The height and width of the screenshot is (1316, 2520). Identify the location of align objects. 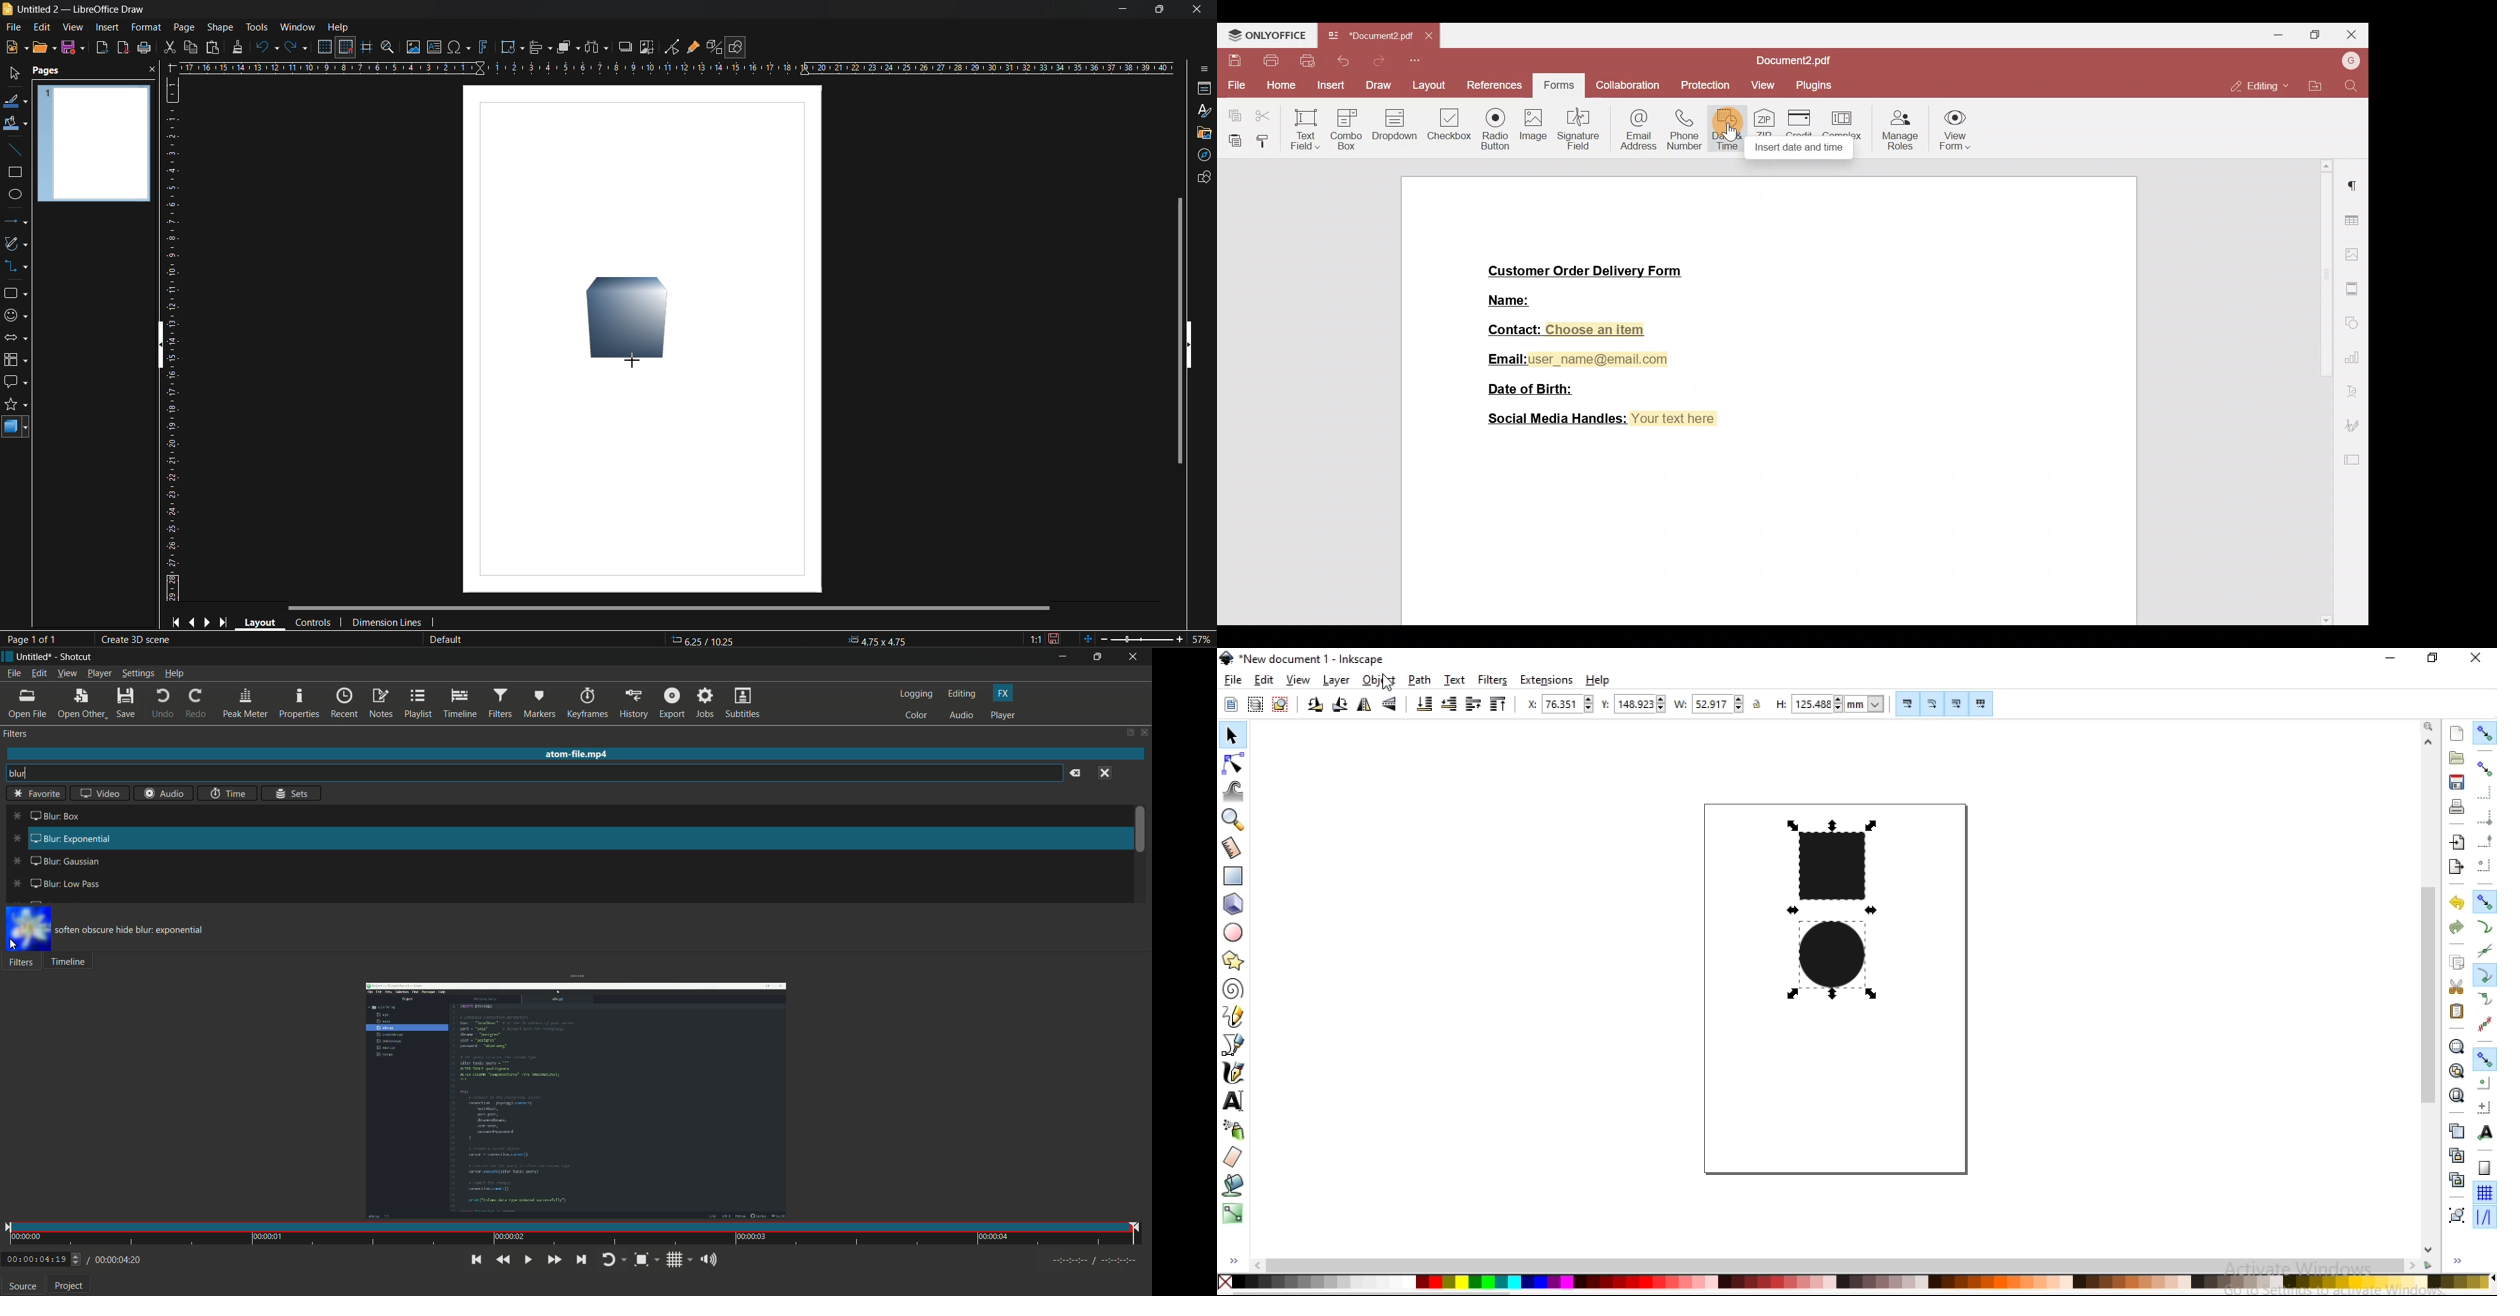
(540, 48).